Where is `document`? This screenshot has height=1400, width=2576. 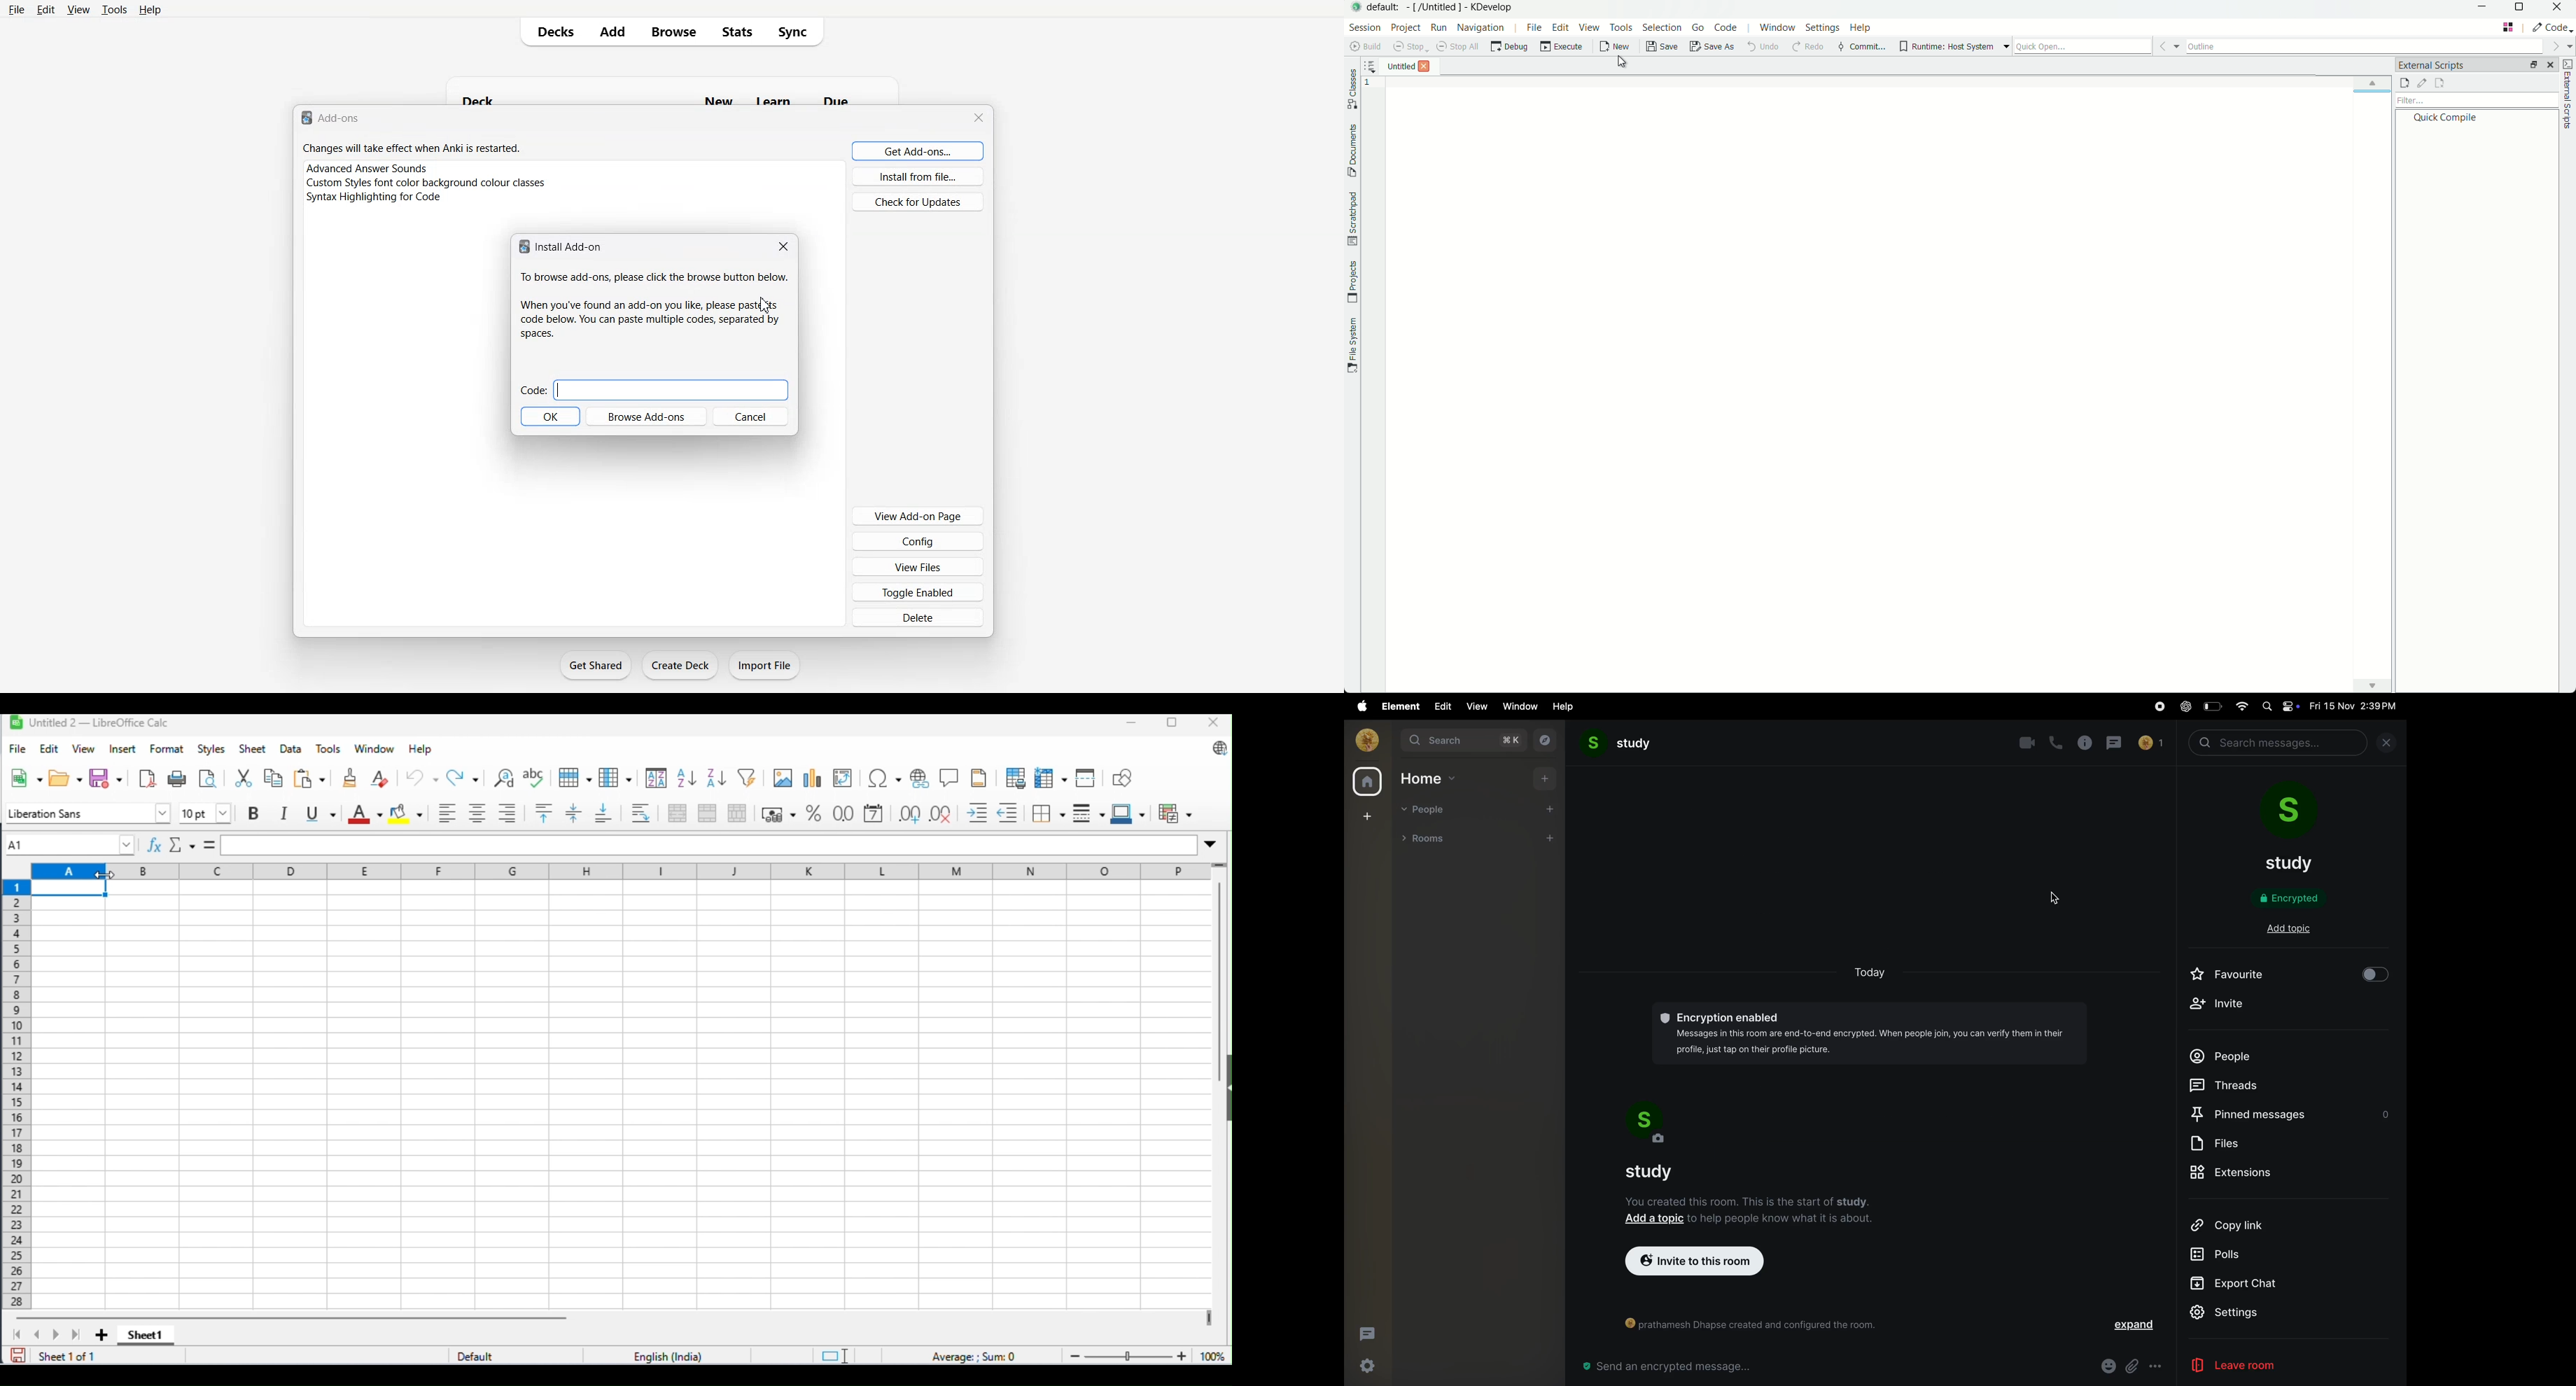 document is located at coordinates (1352, 151).